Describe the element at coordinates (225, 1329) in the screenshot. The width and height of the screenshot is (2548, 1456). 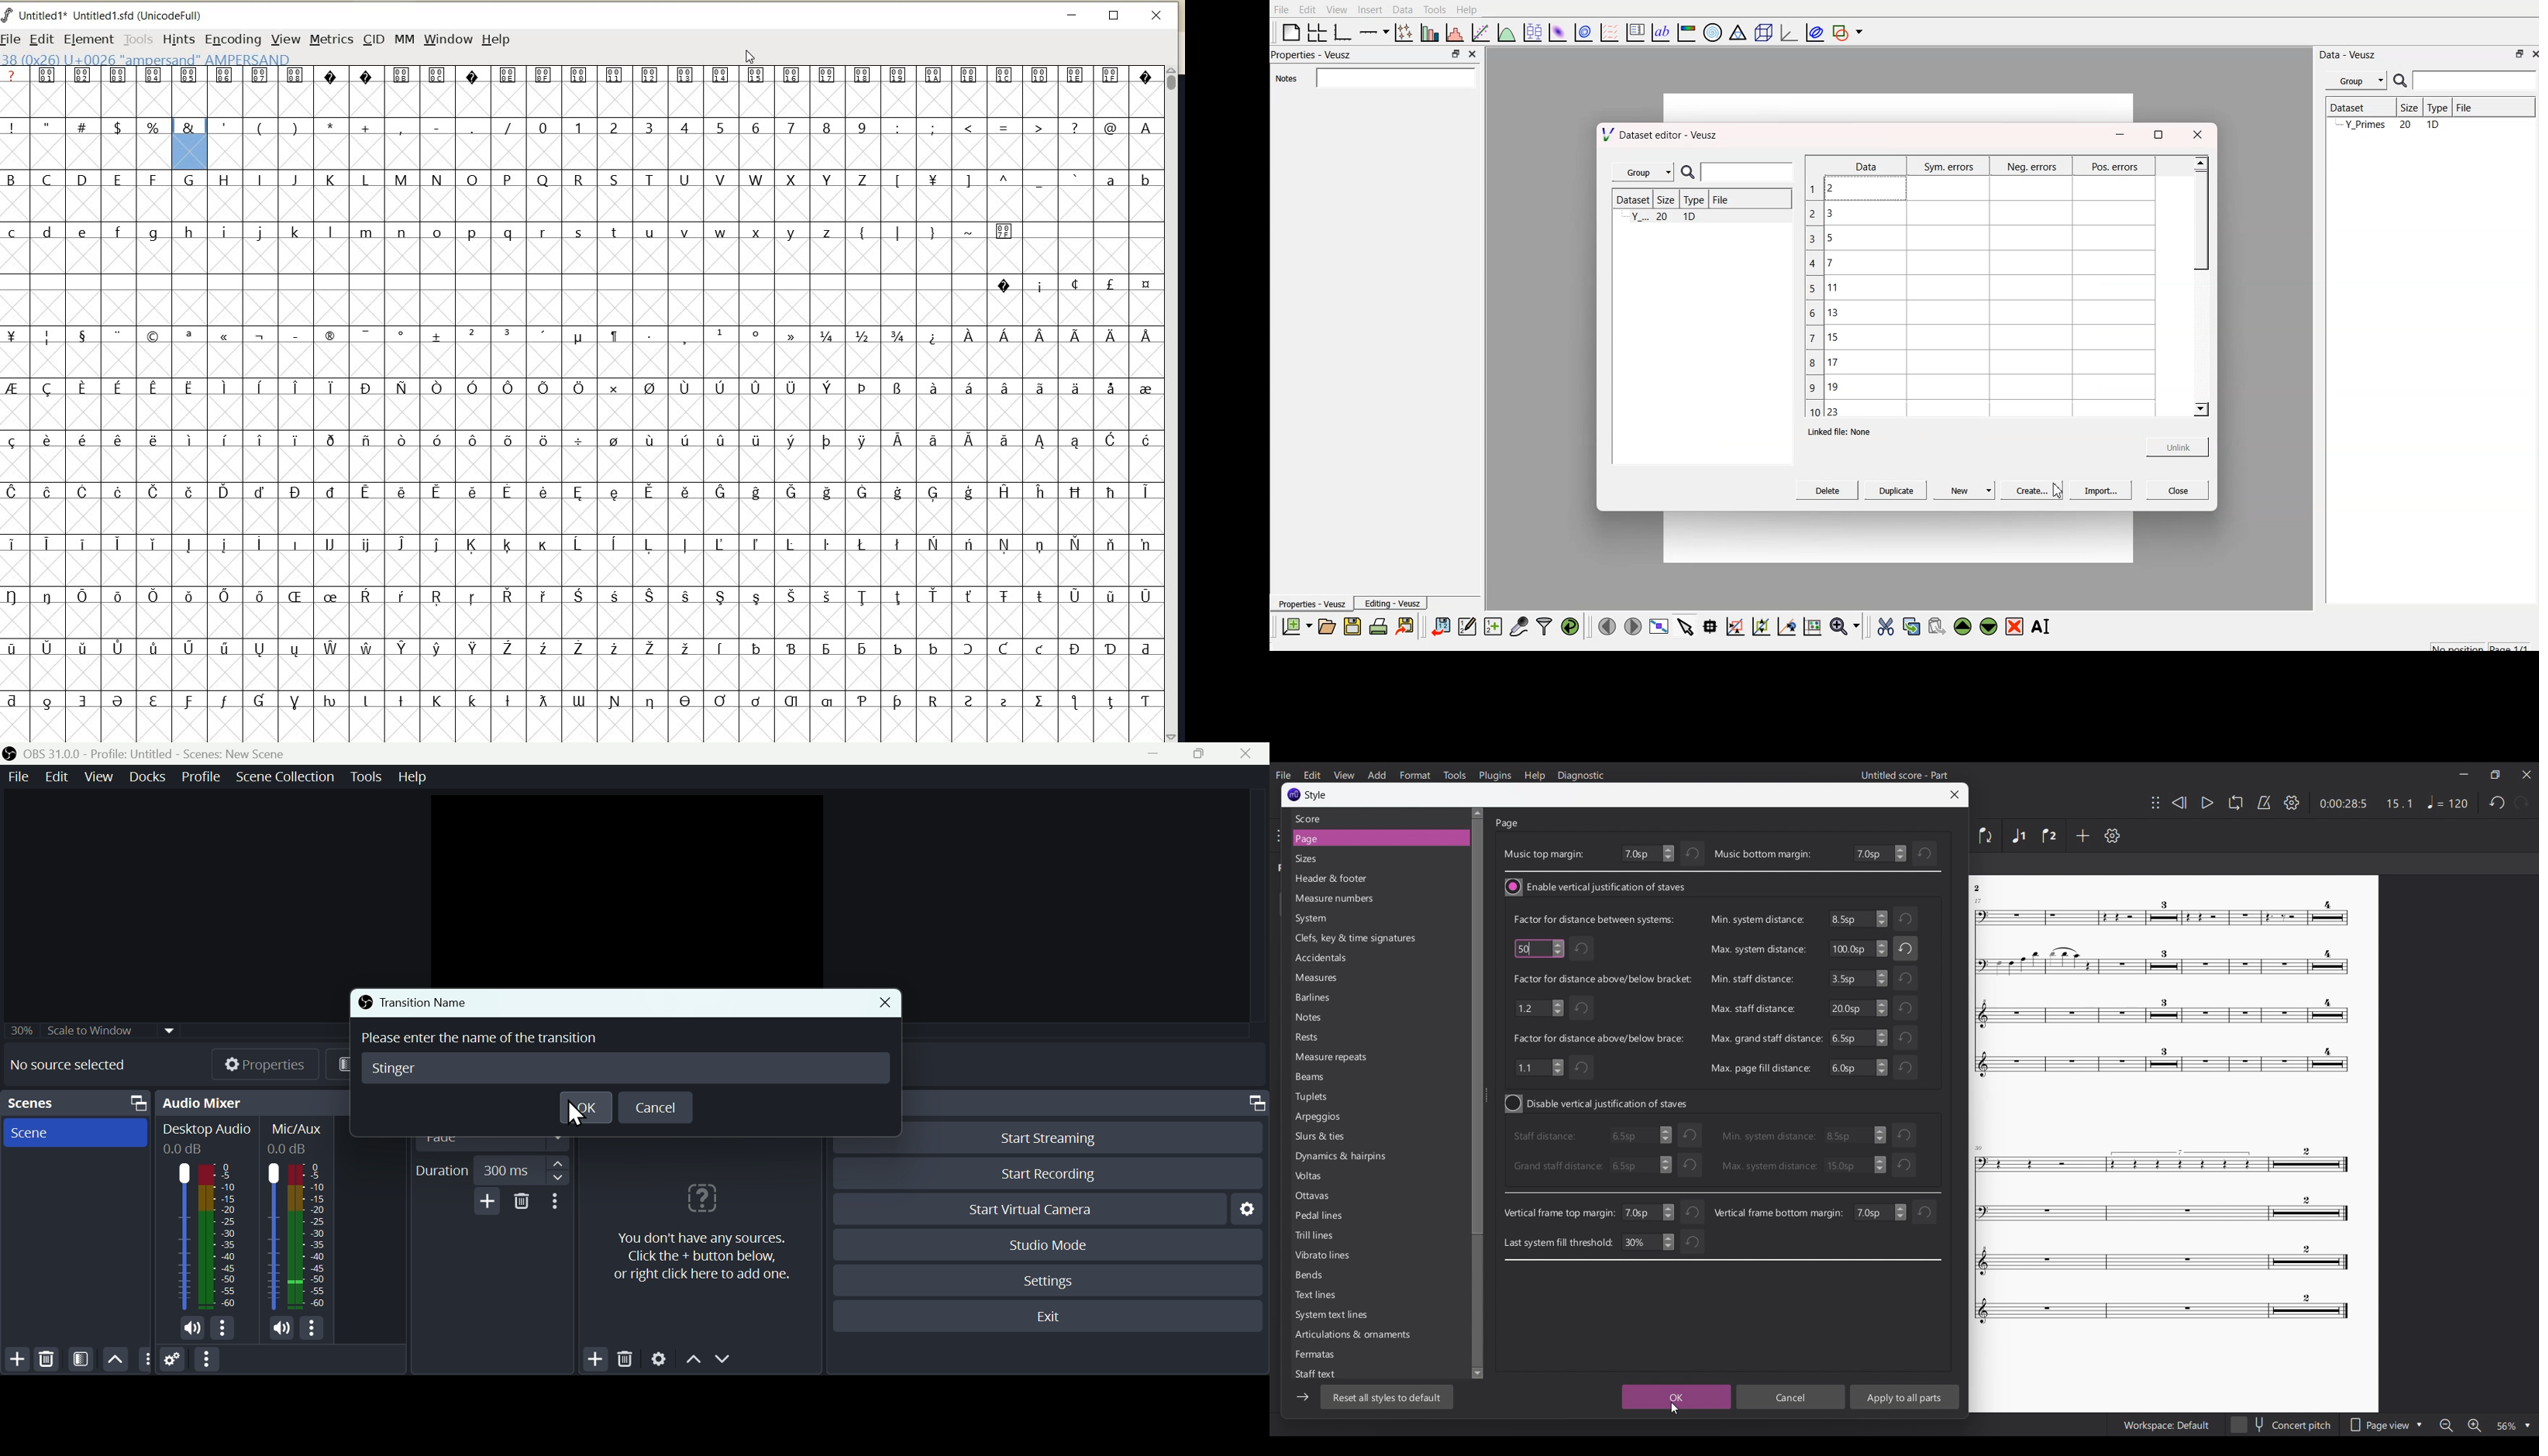
I see `more options` at that location.